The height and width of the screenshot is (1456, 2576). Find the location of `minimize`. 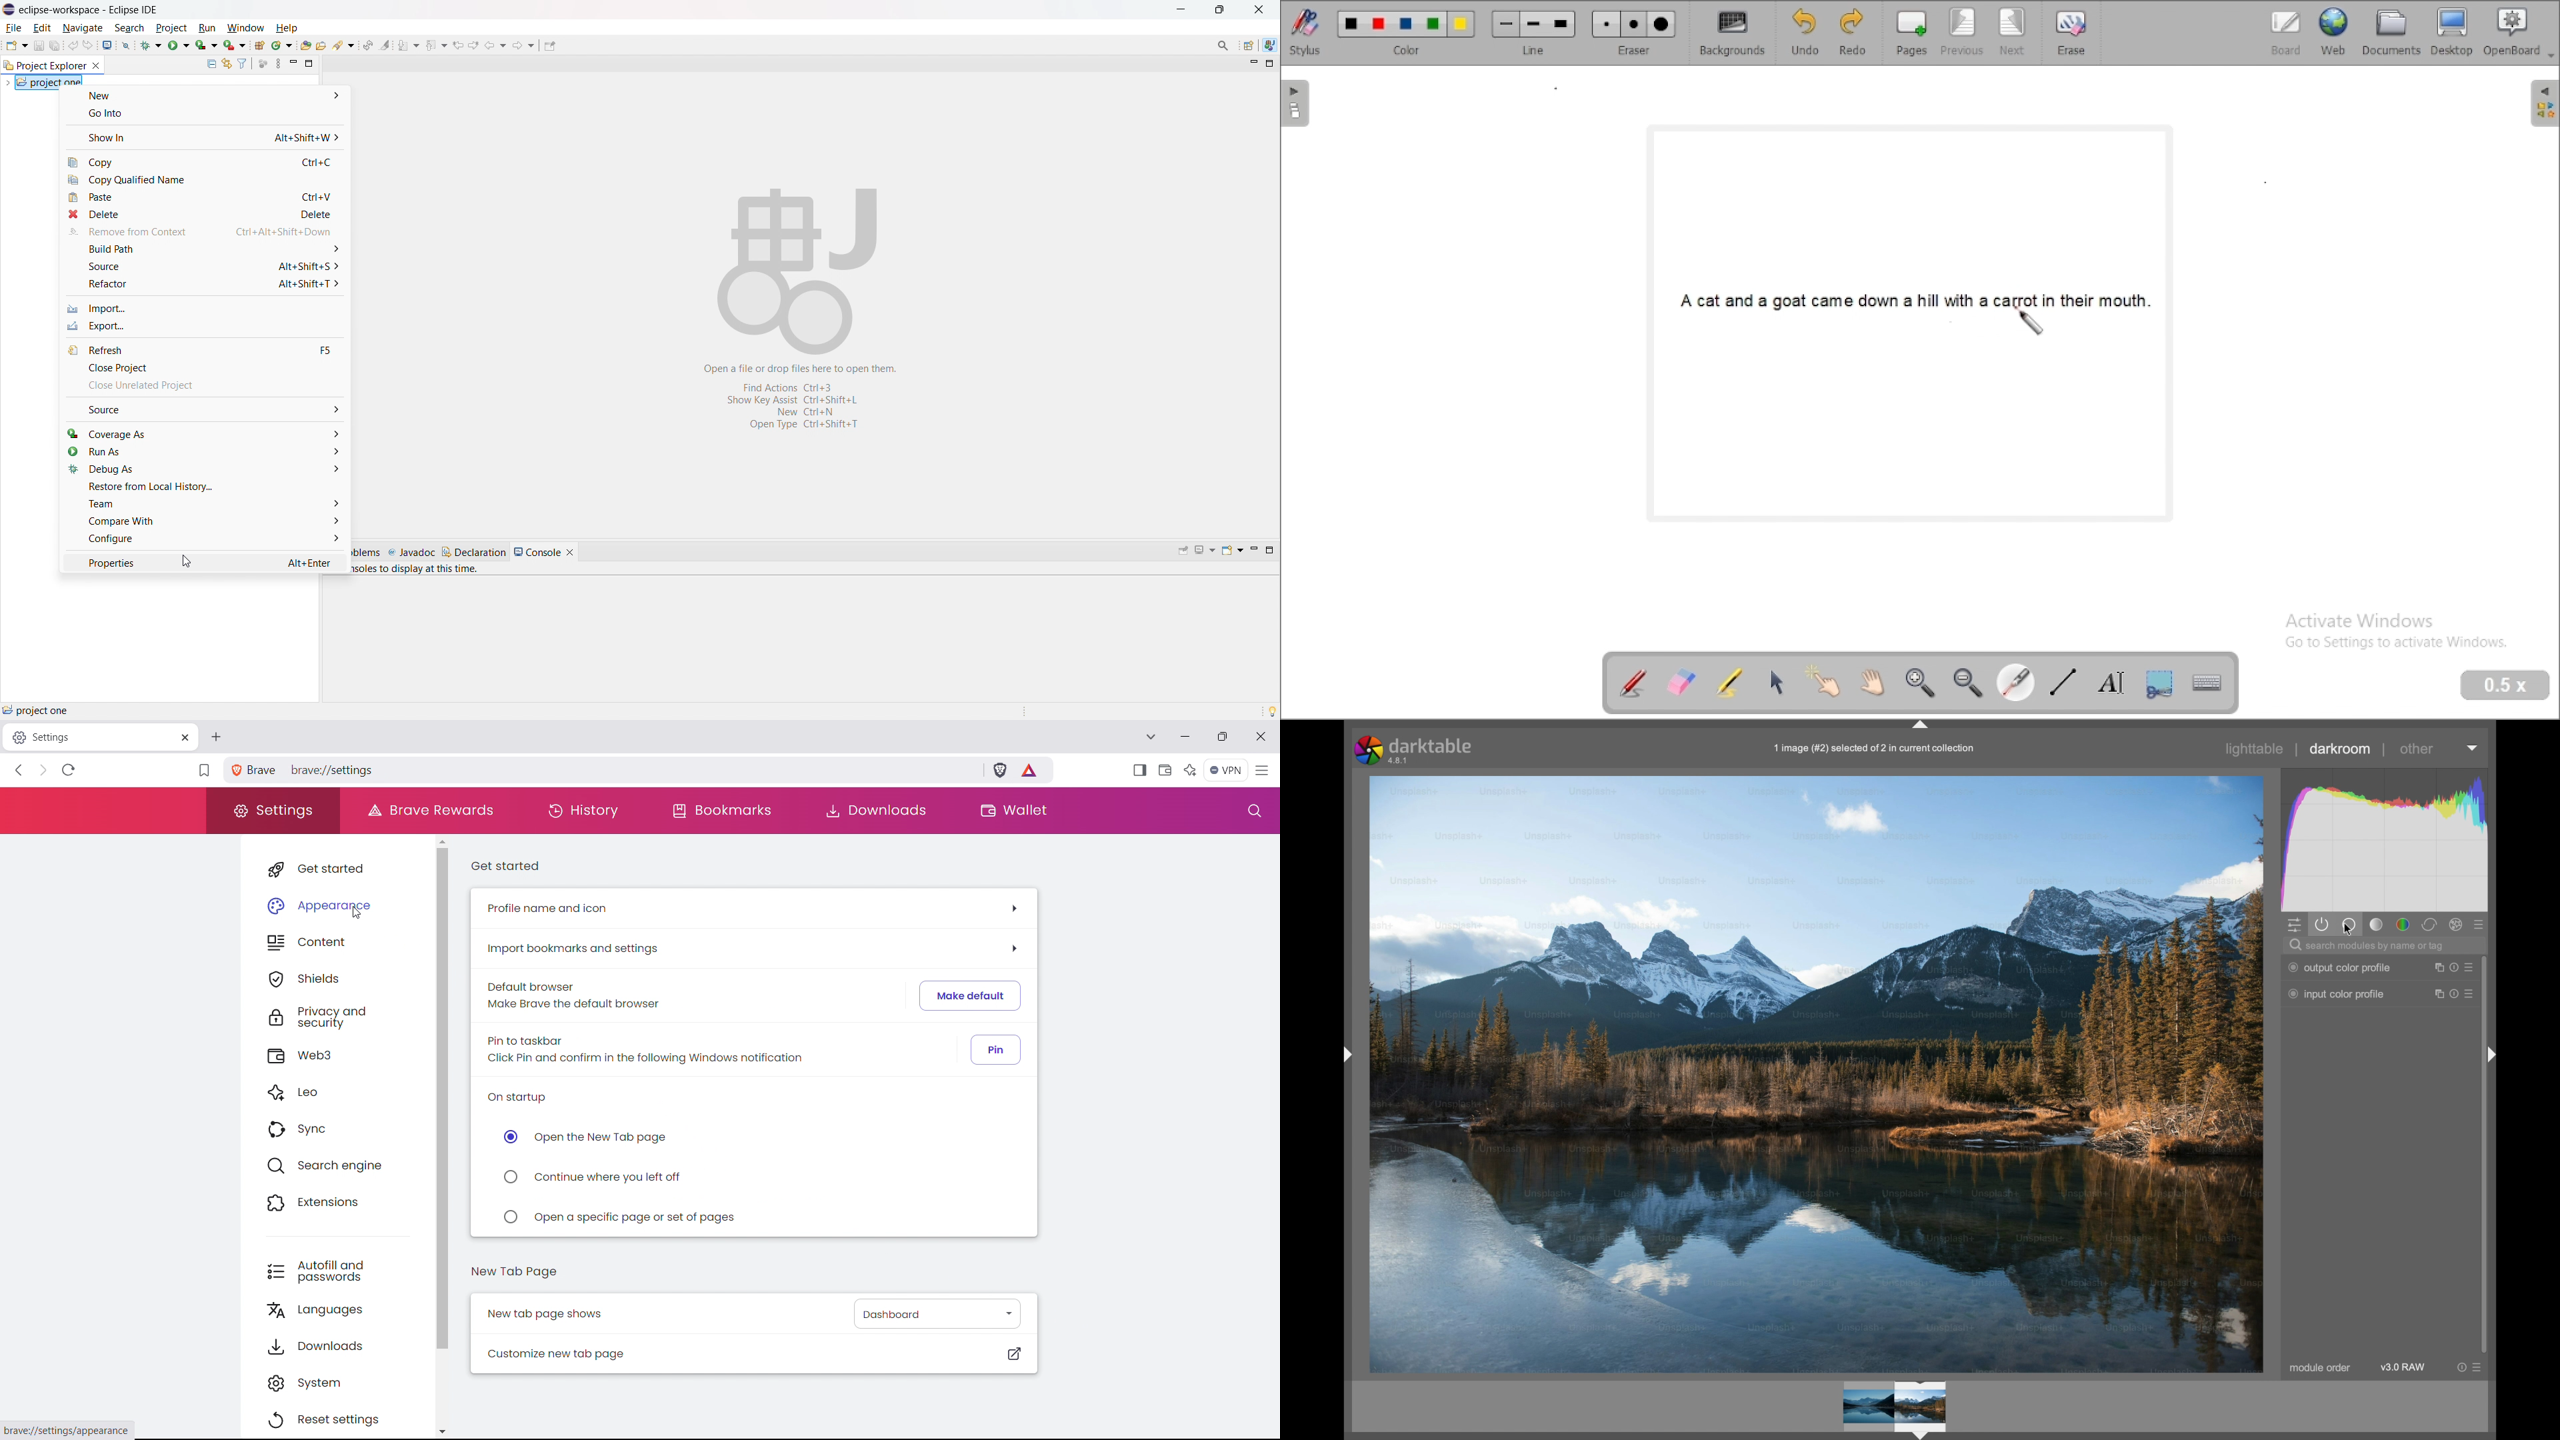

minimize is located at coordinates (1253, 551).